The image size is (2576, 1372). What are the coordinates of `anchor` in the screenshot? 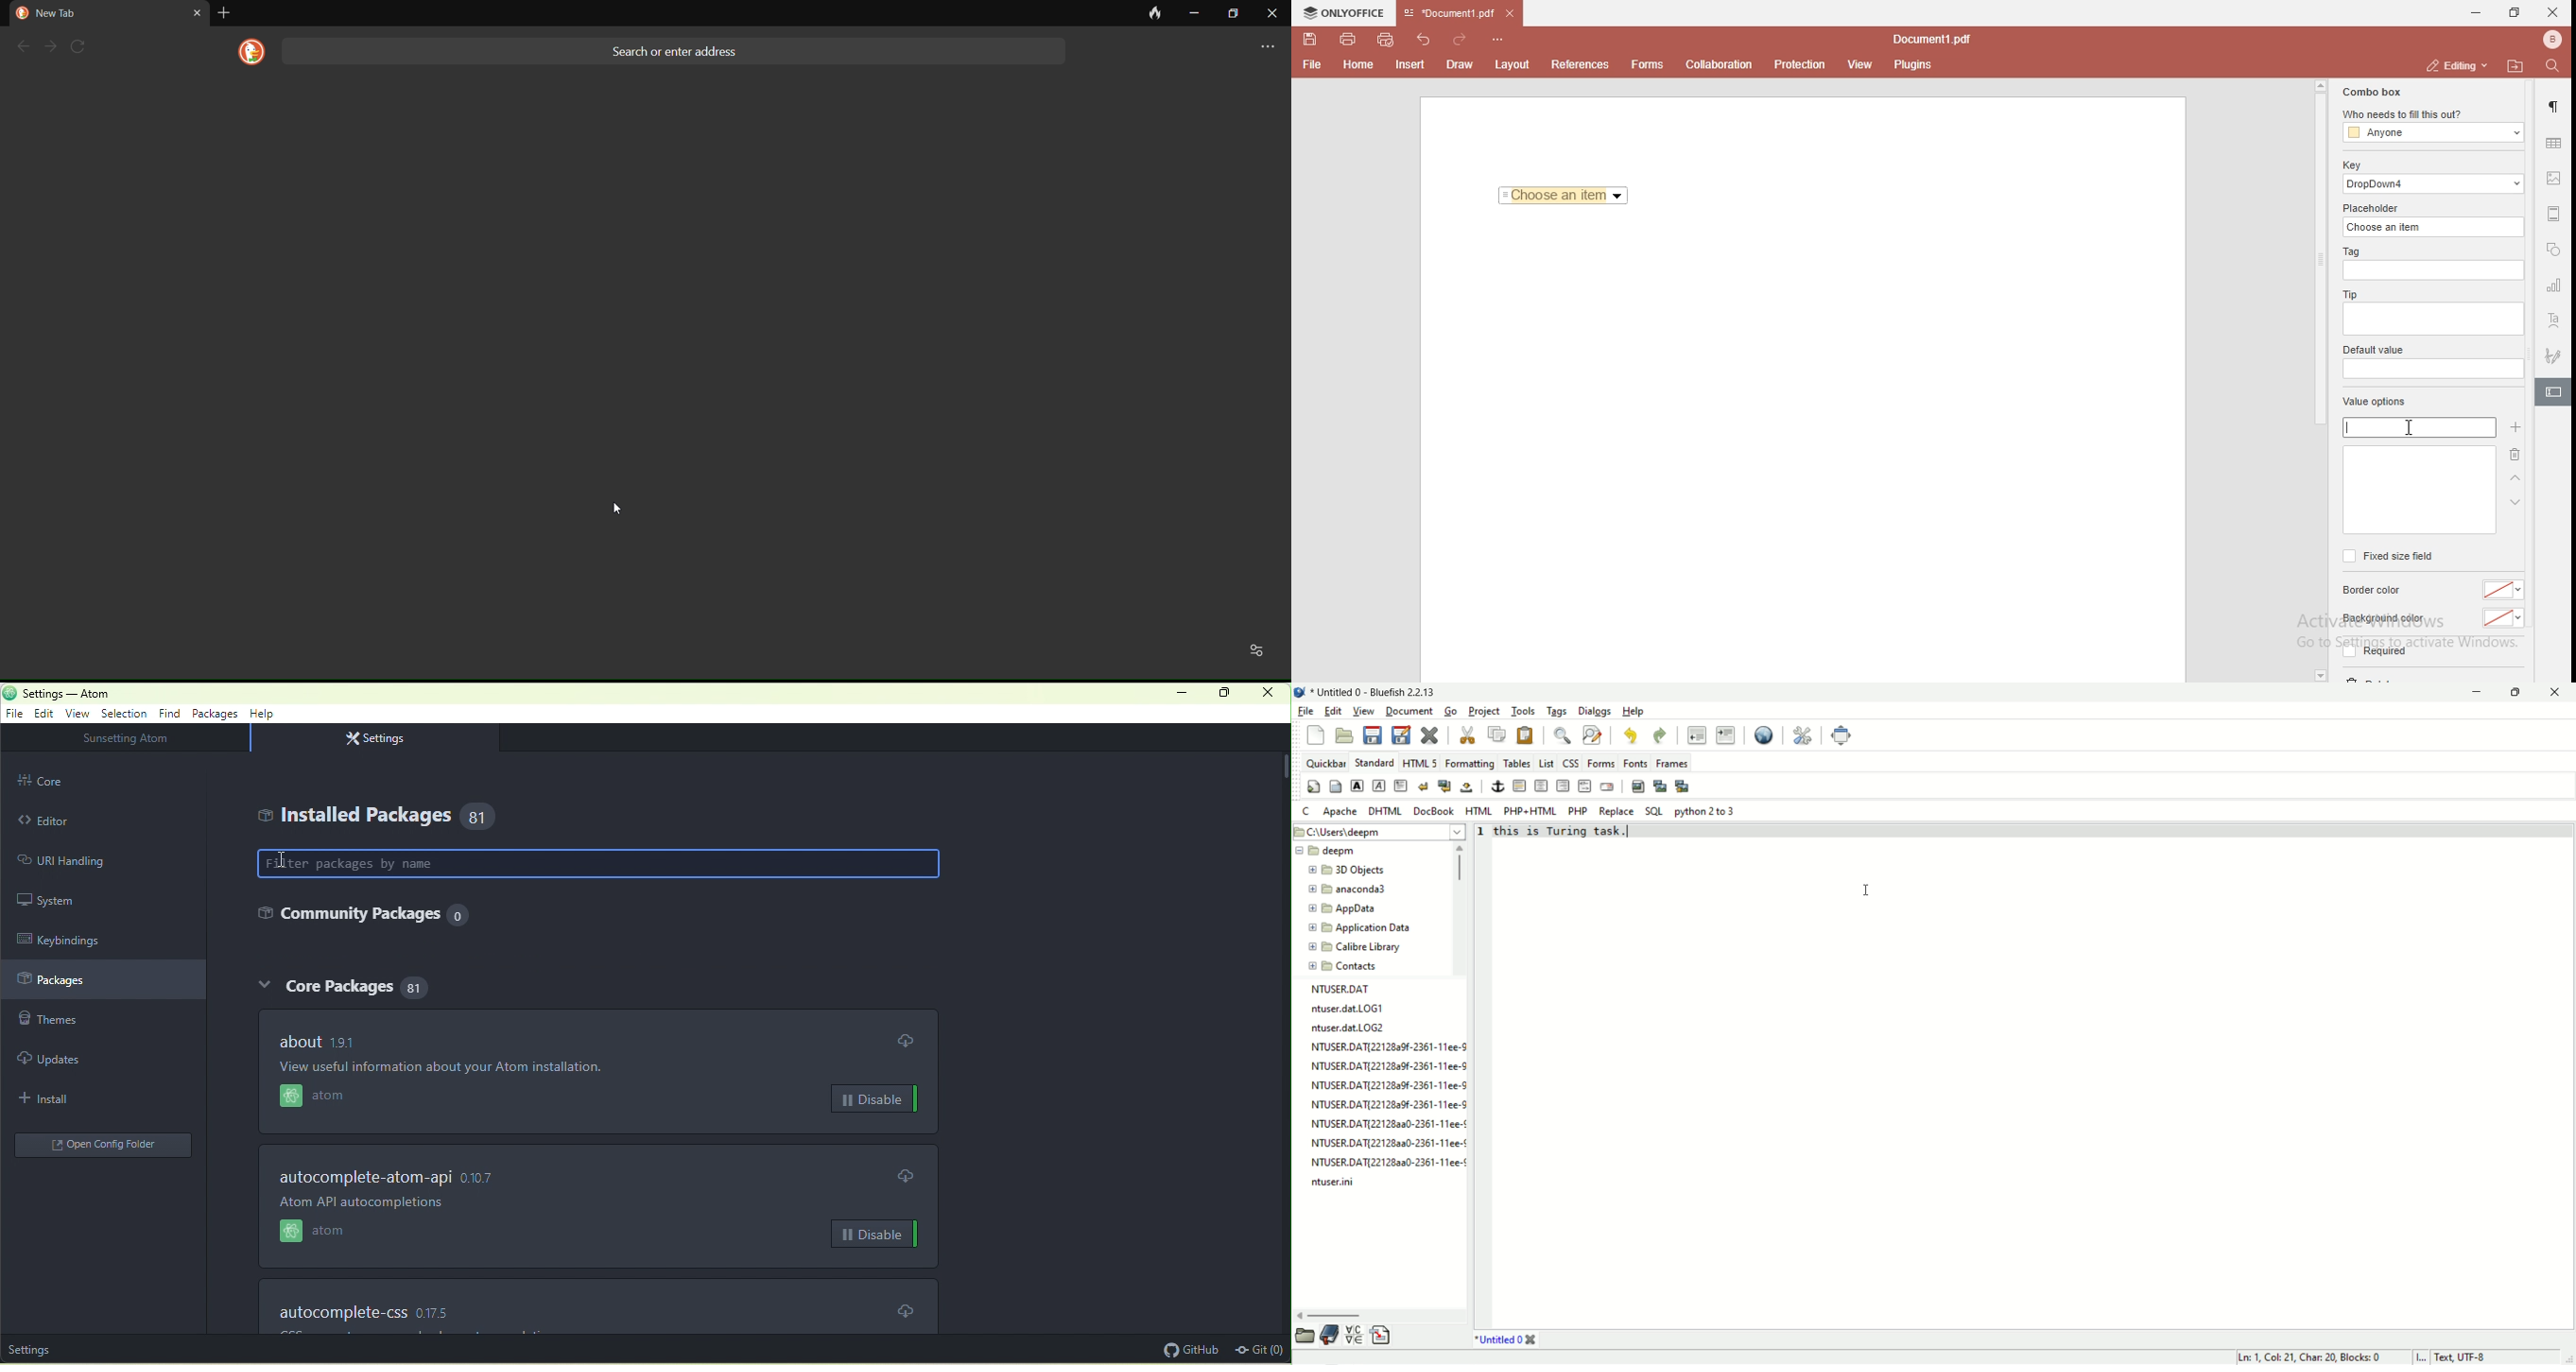 It's located at (1498, 786).